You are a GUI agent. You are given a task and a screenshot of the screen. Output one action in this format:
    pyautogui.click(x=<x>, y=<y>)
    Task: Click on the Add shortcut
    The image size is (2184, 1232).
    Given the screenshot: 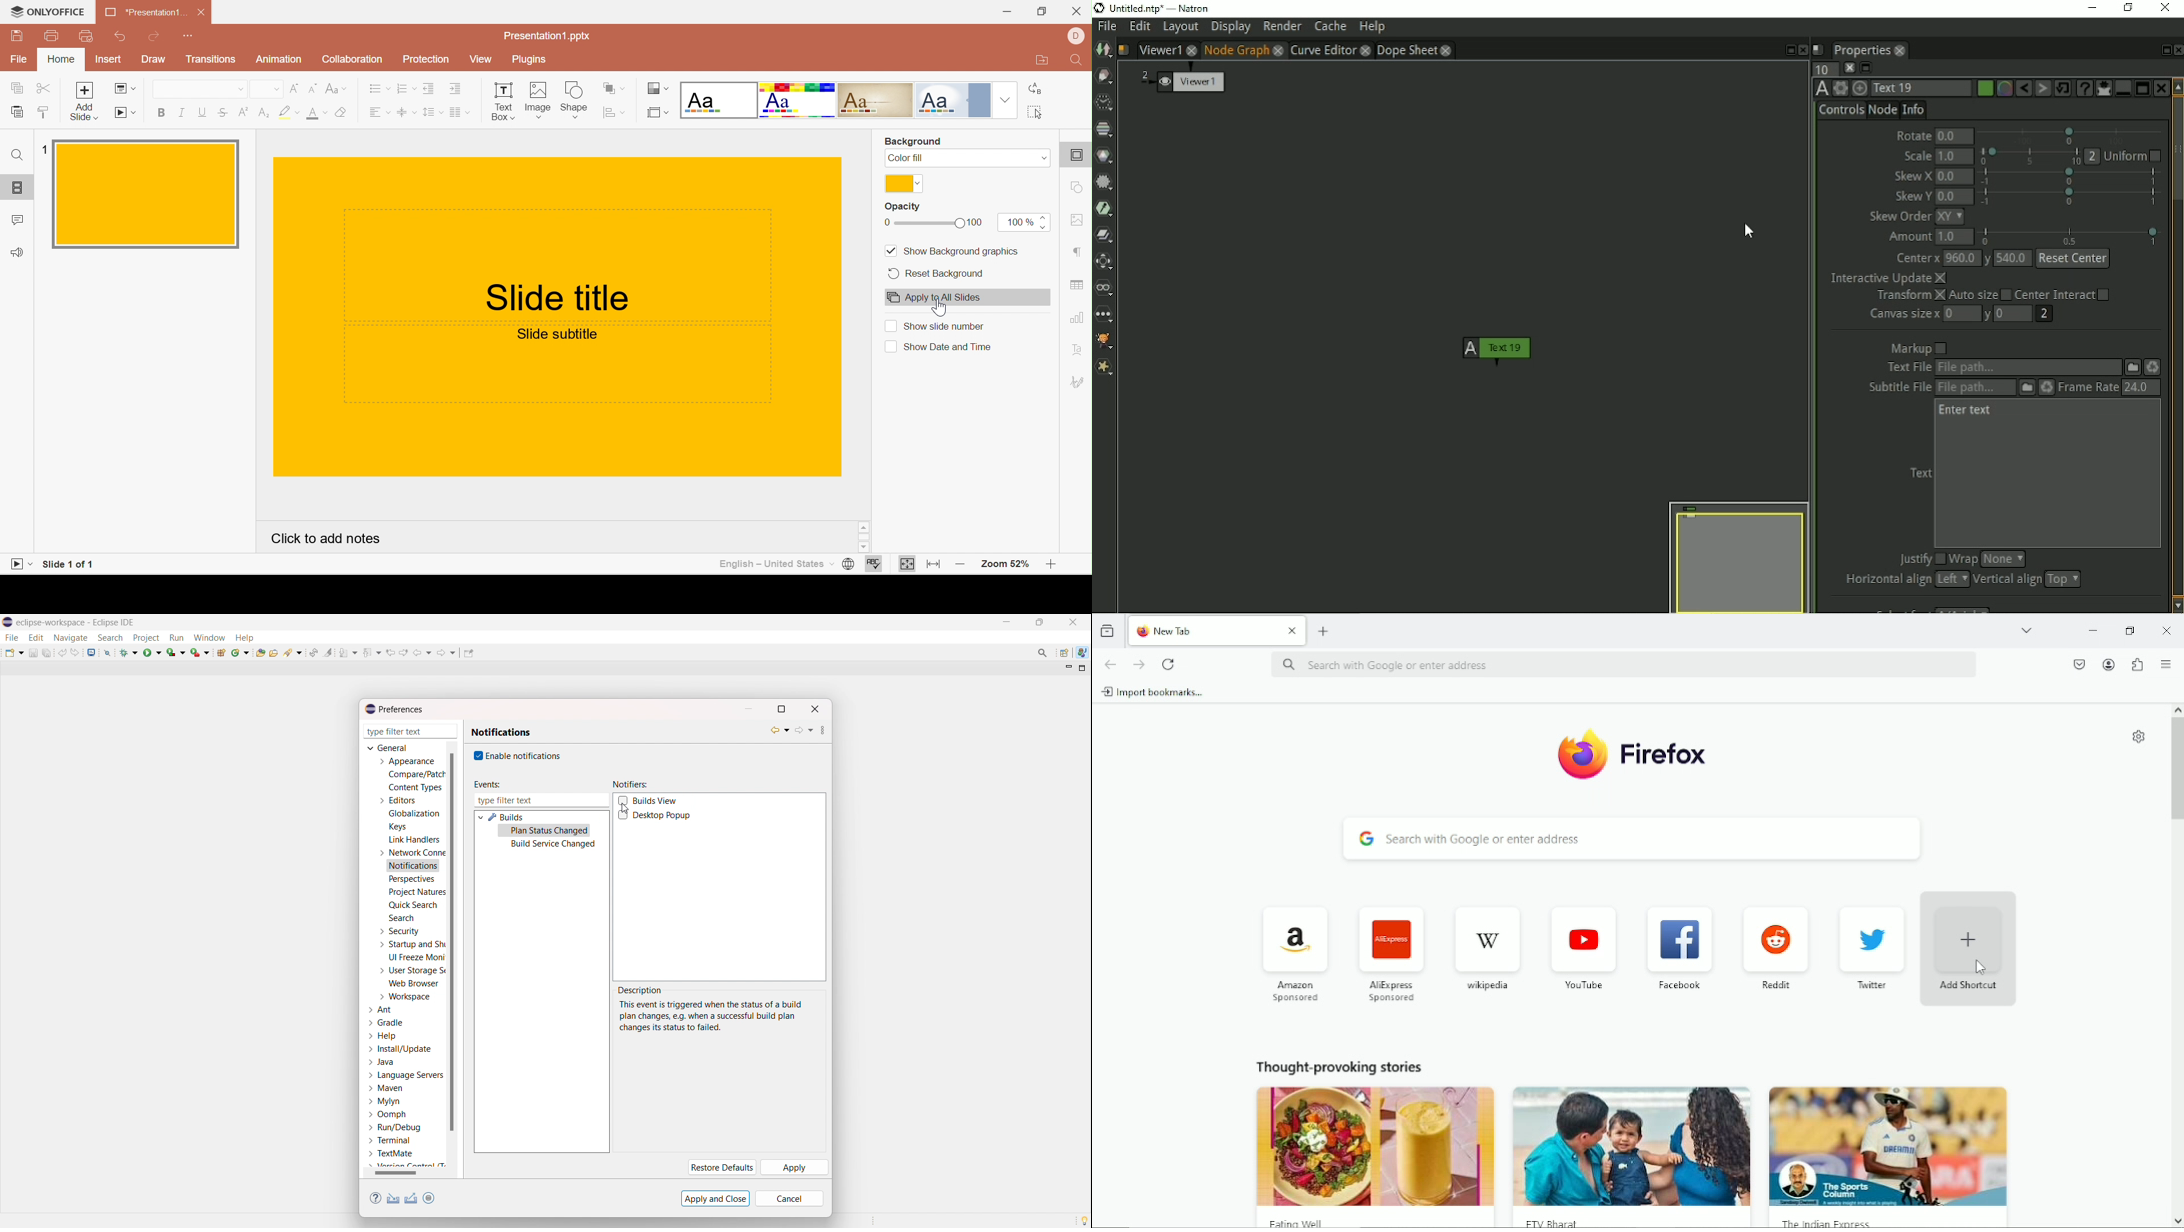 What is the action you would take?
    pyautogui.click(x=1971, y=949)
    